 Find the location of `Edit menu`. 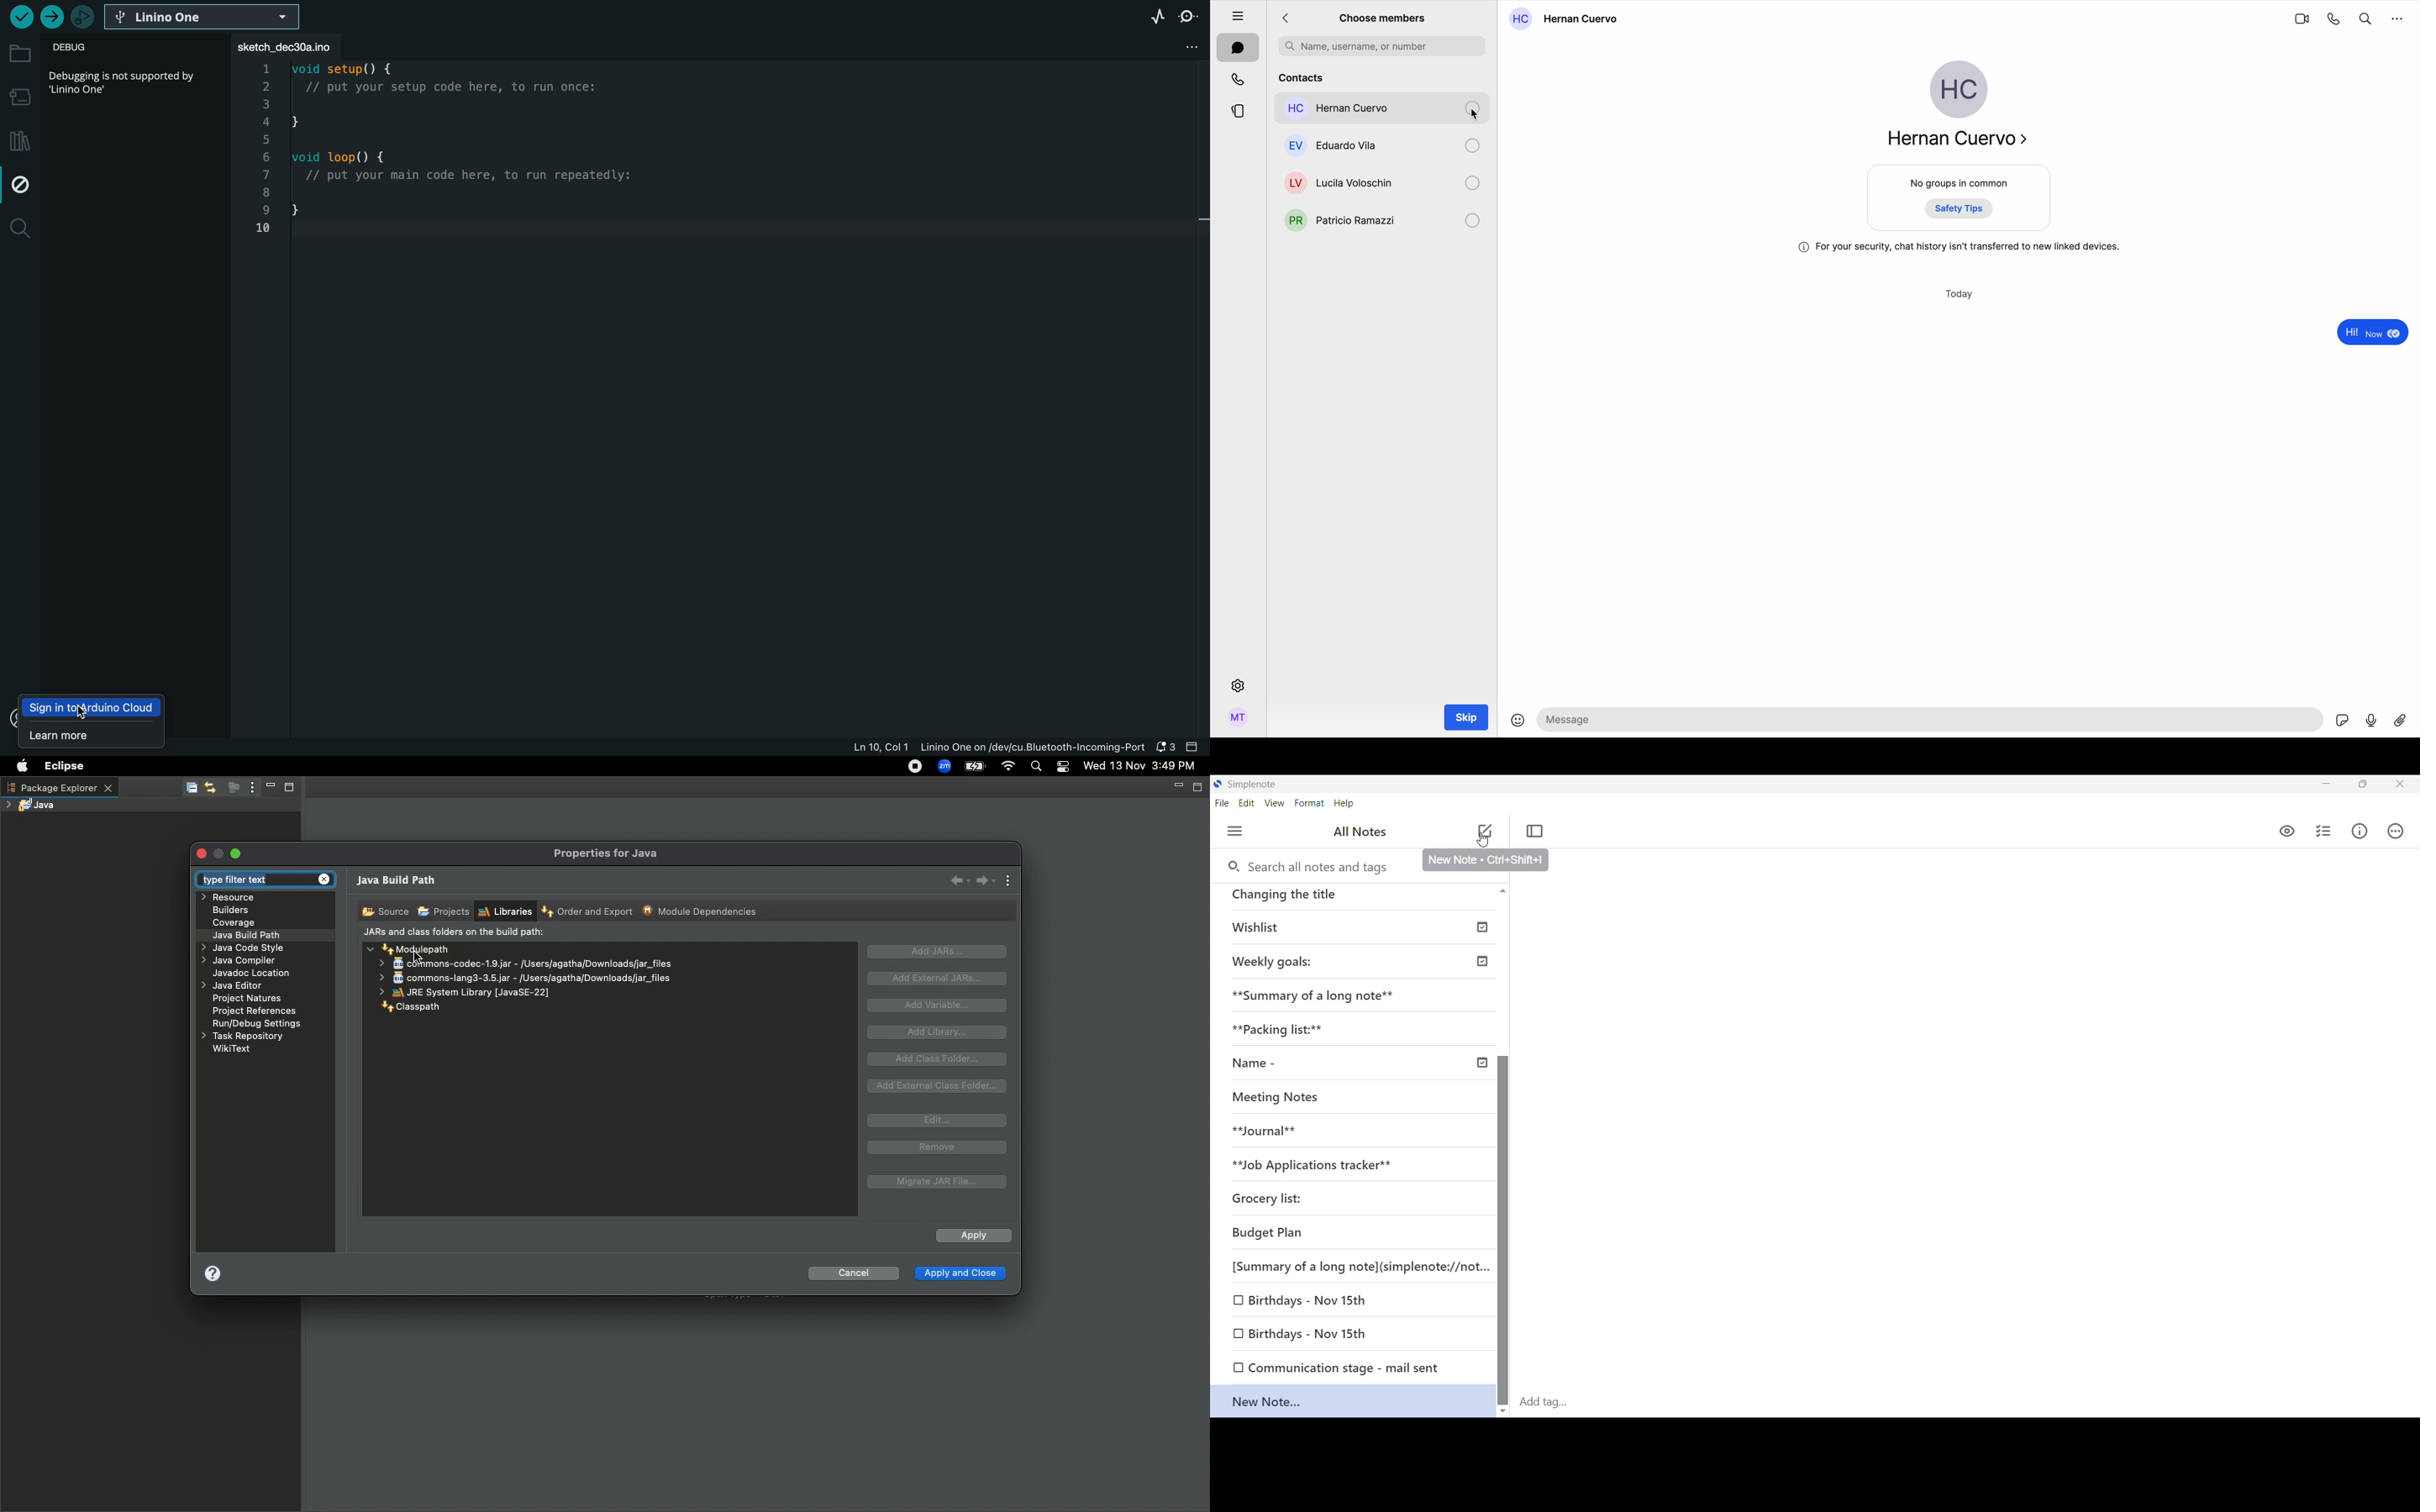

Edit menu is located at coordinates (1247, 803).